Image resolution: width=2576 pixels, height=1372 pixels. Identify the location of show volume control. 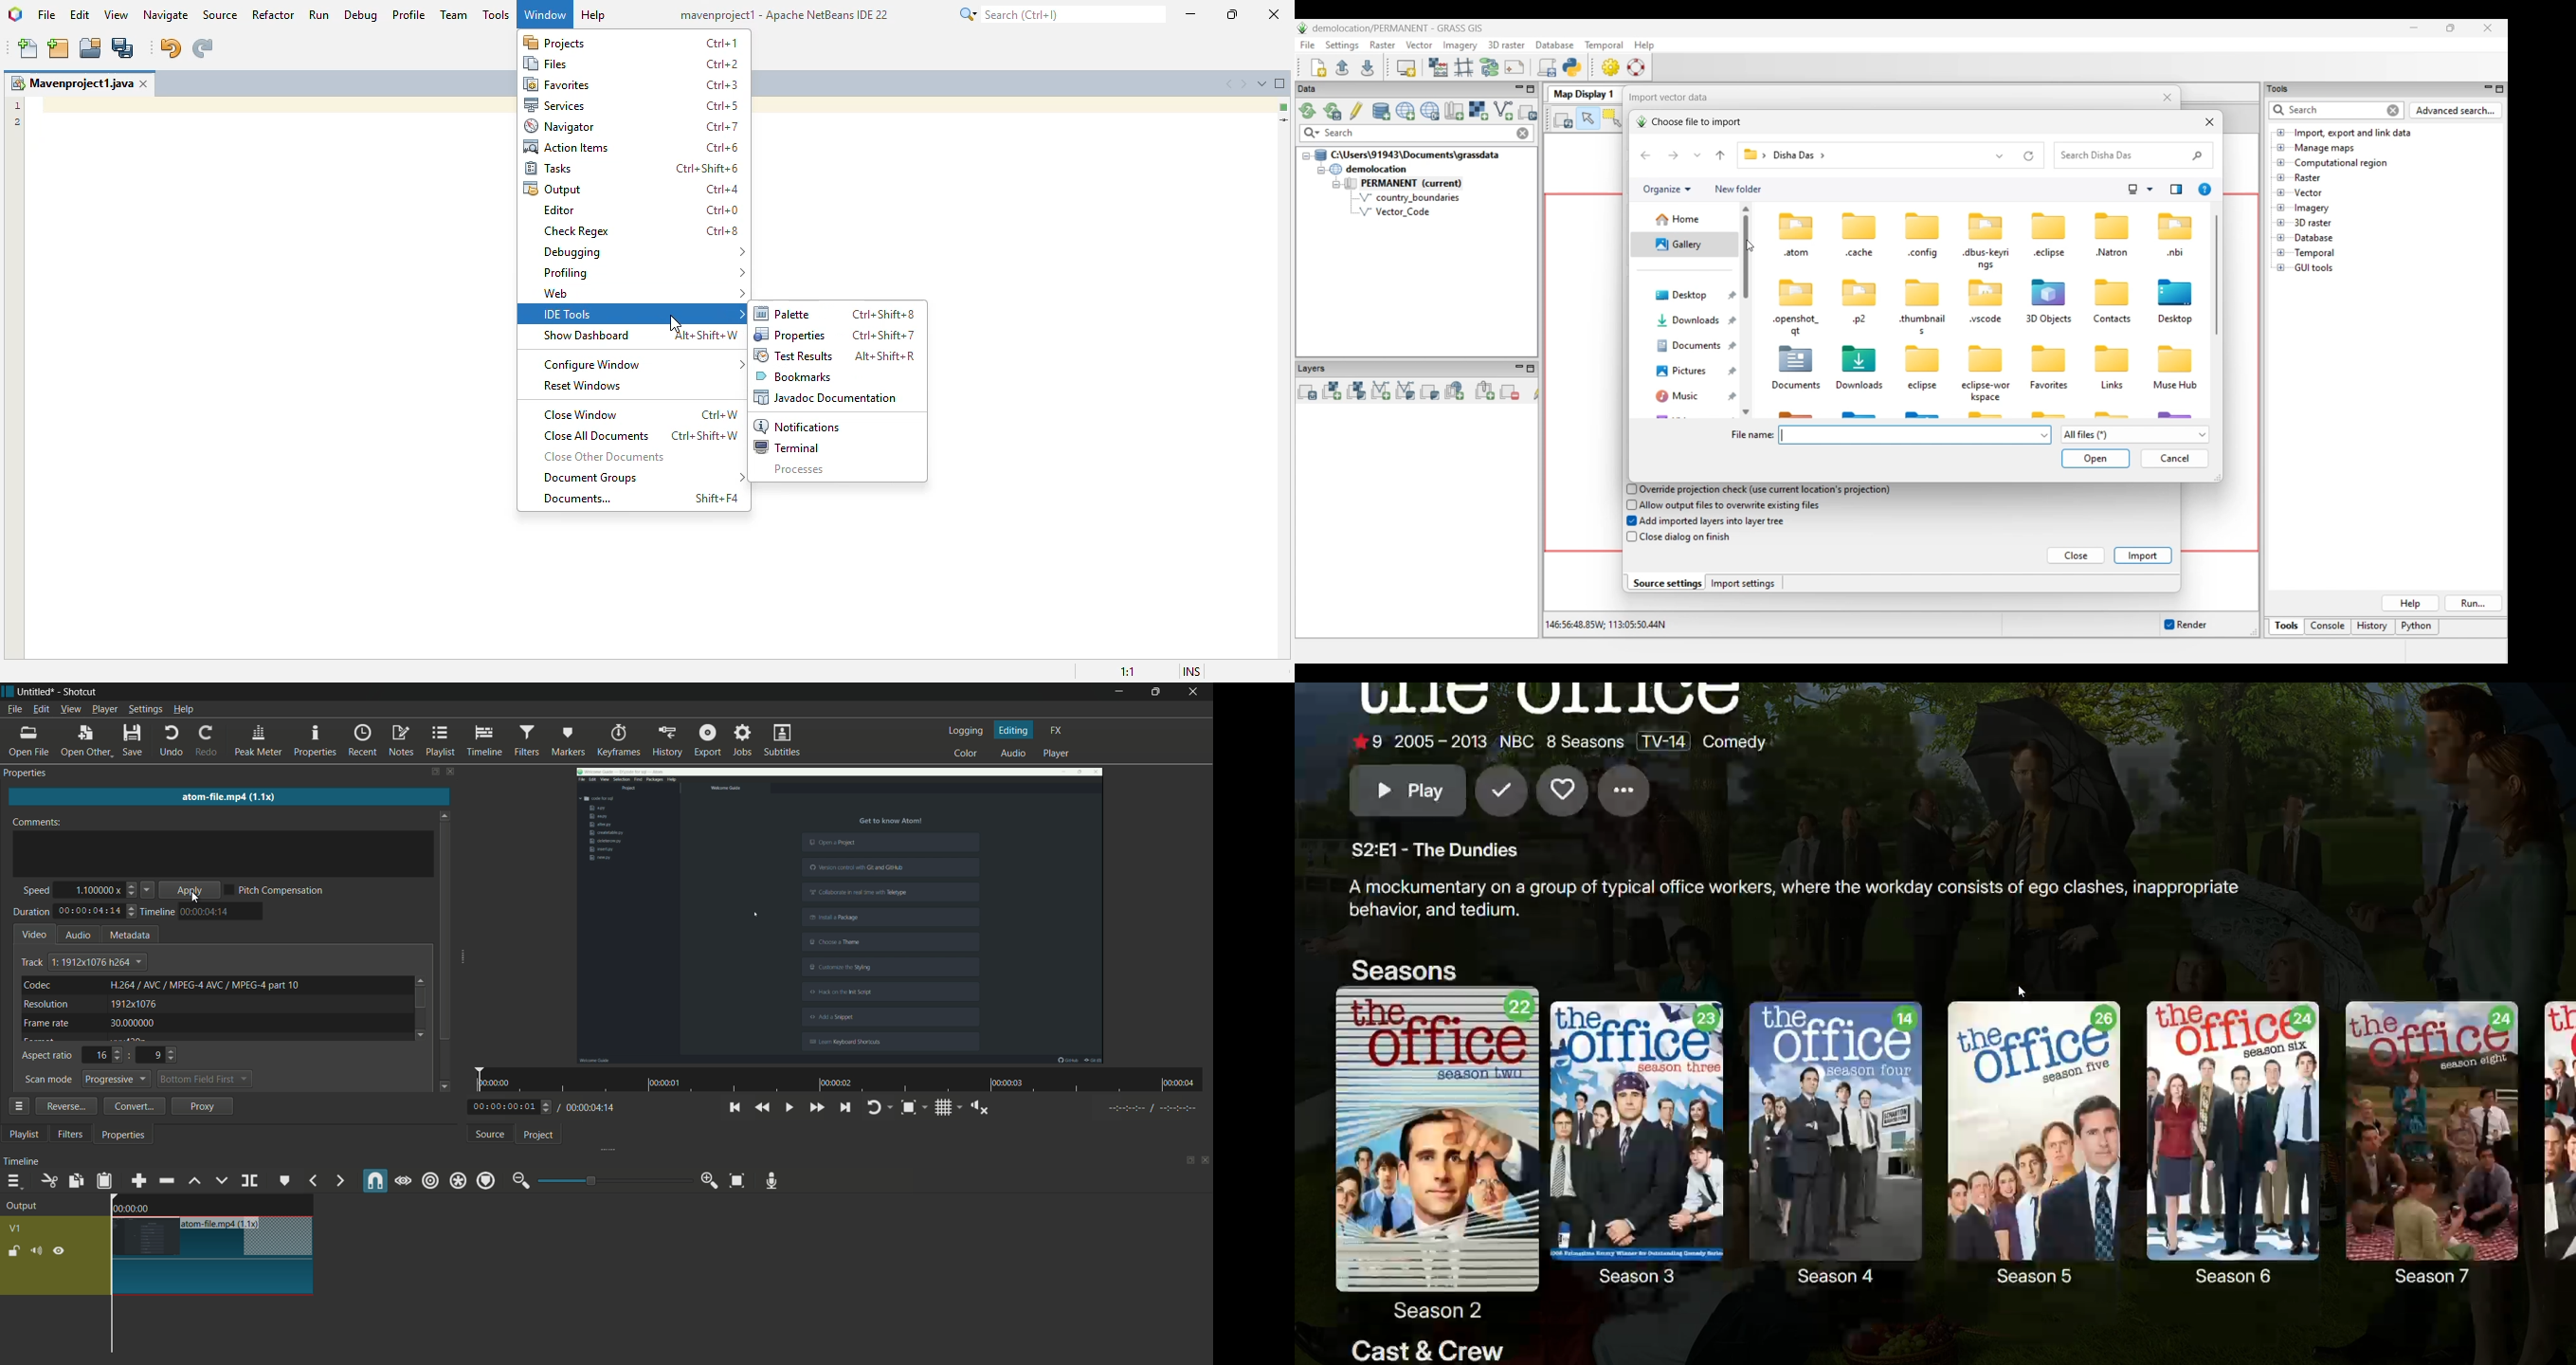
(979, 1108).